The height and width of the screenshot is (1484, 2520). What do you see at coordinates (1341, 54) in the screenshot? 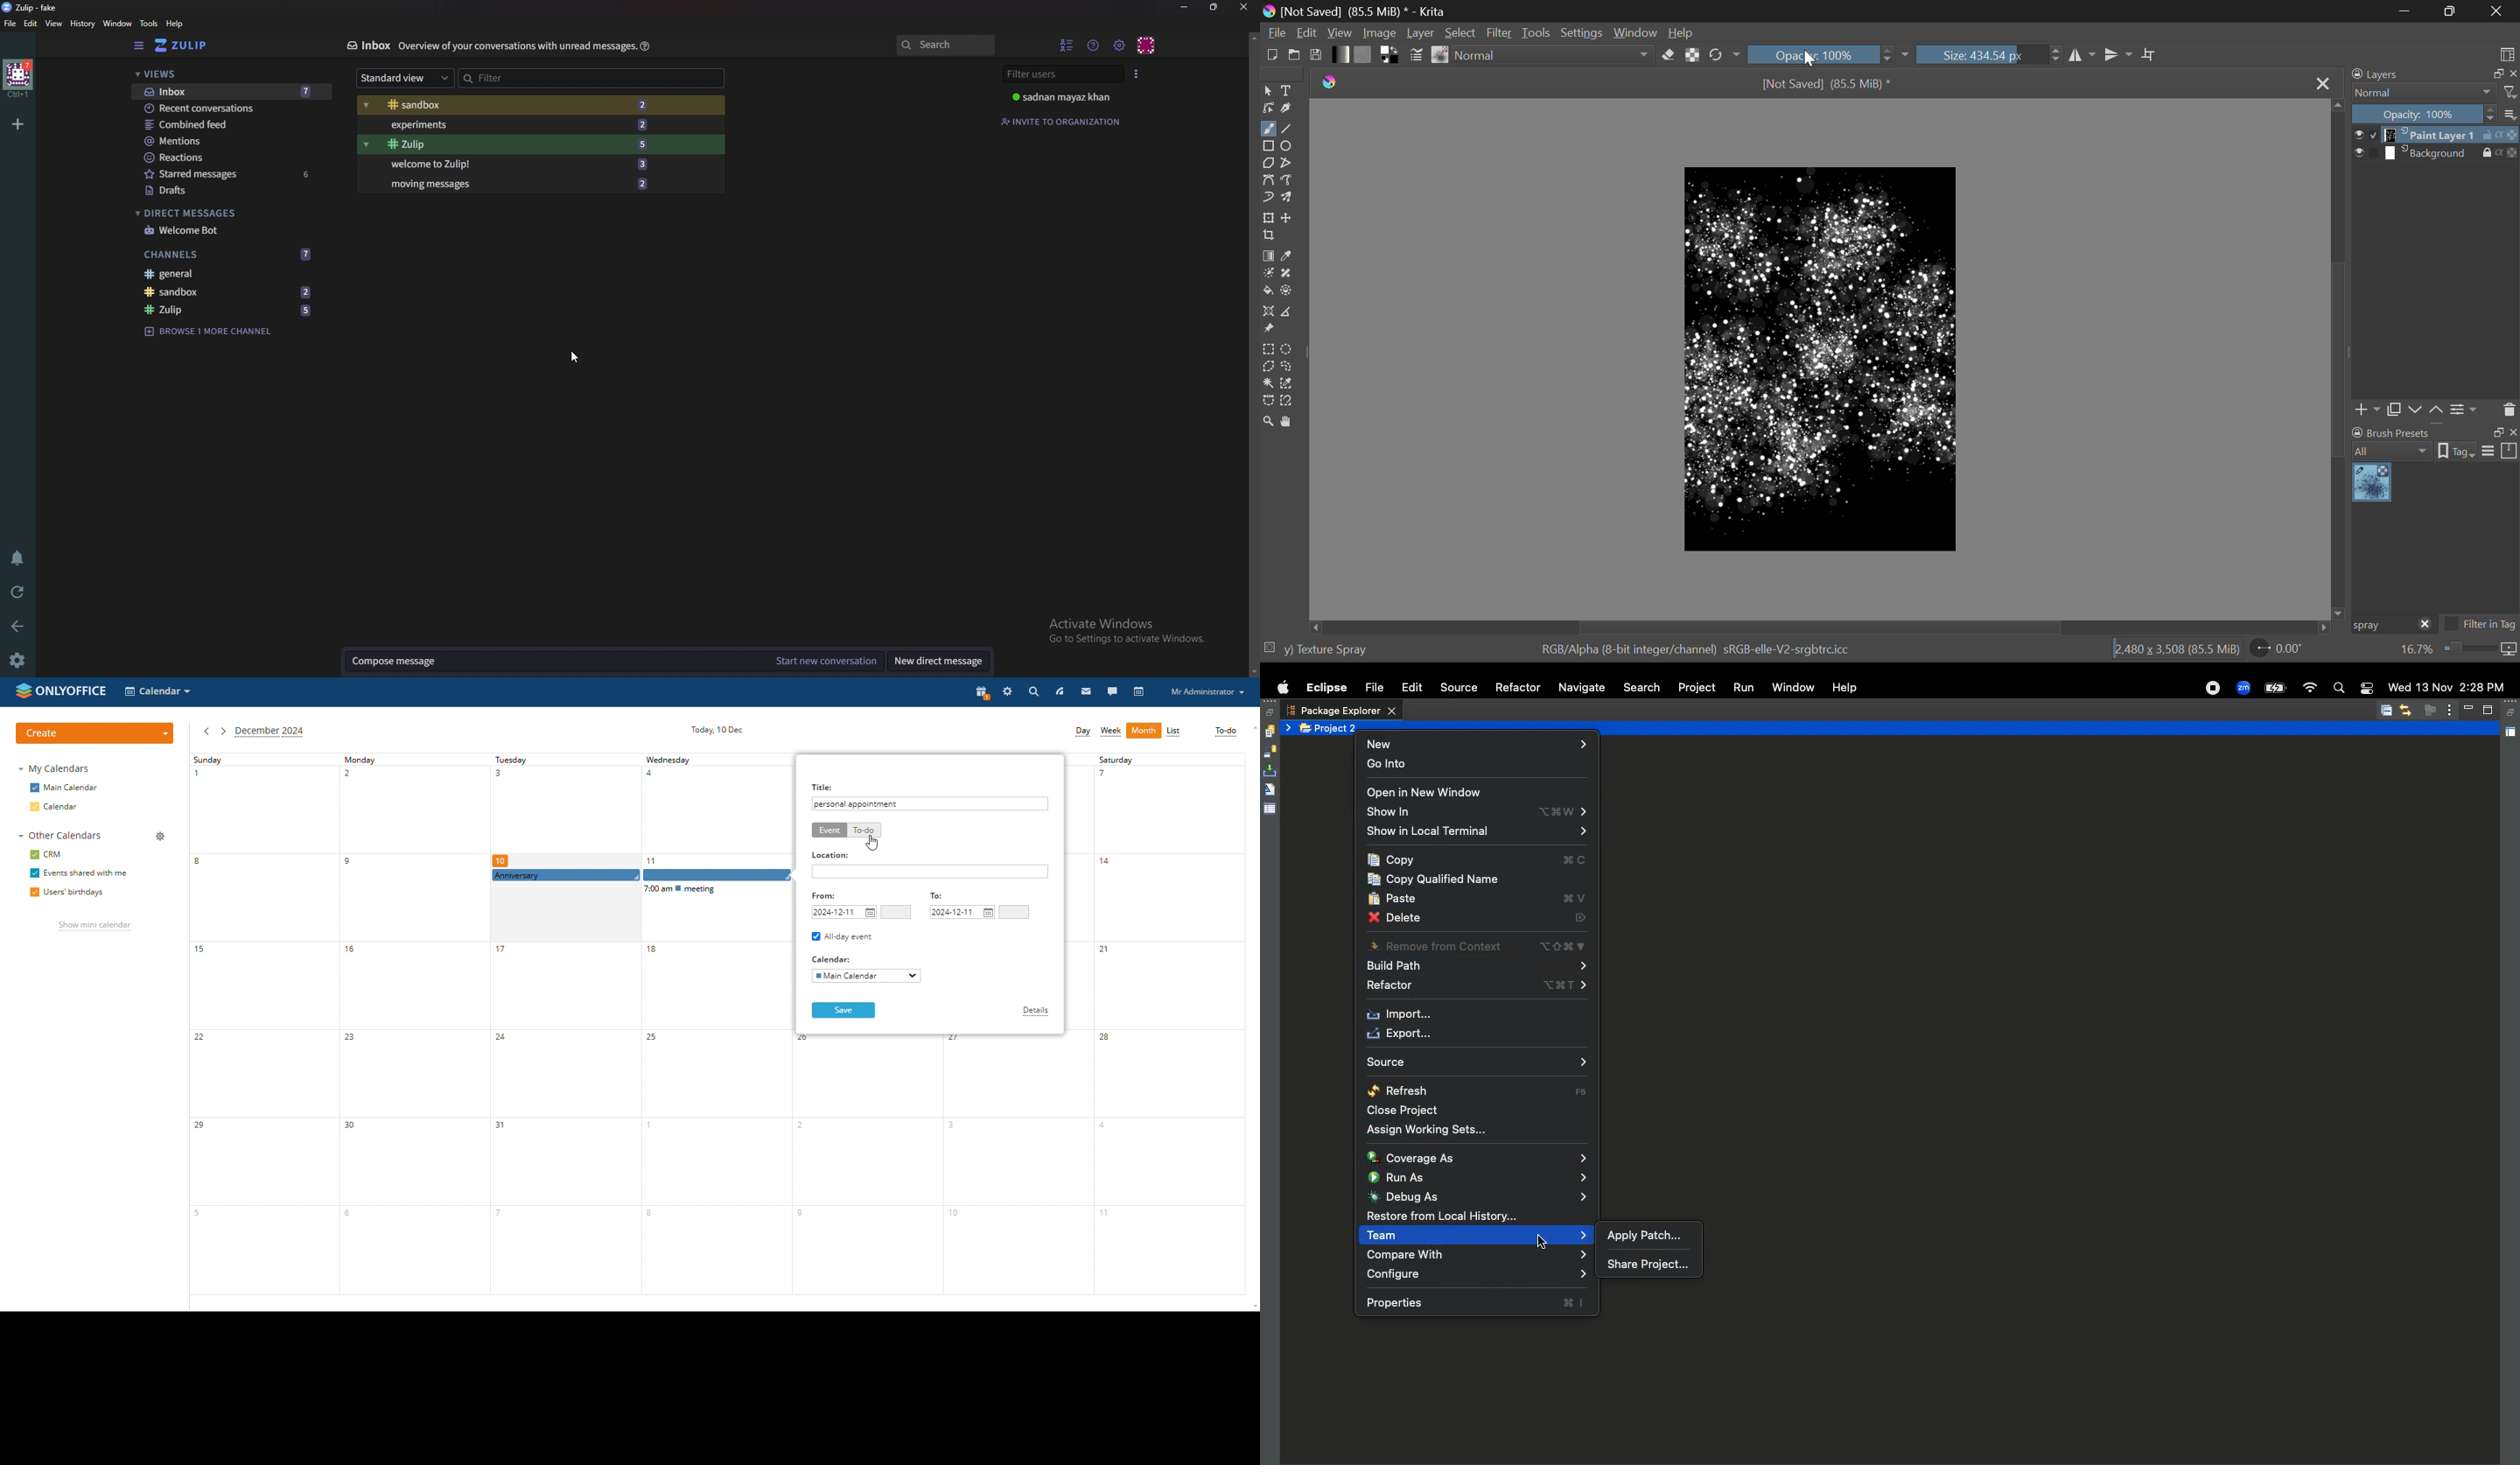
I see `Gradient` at bounding box center [1341, 54].